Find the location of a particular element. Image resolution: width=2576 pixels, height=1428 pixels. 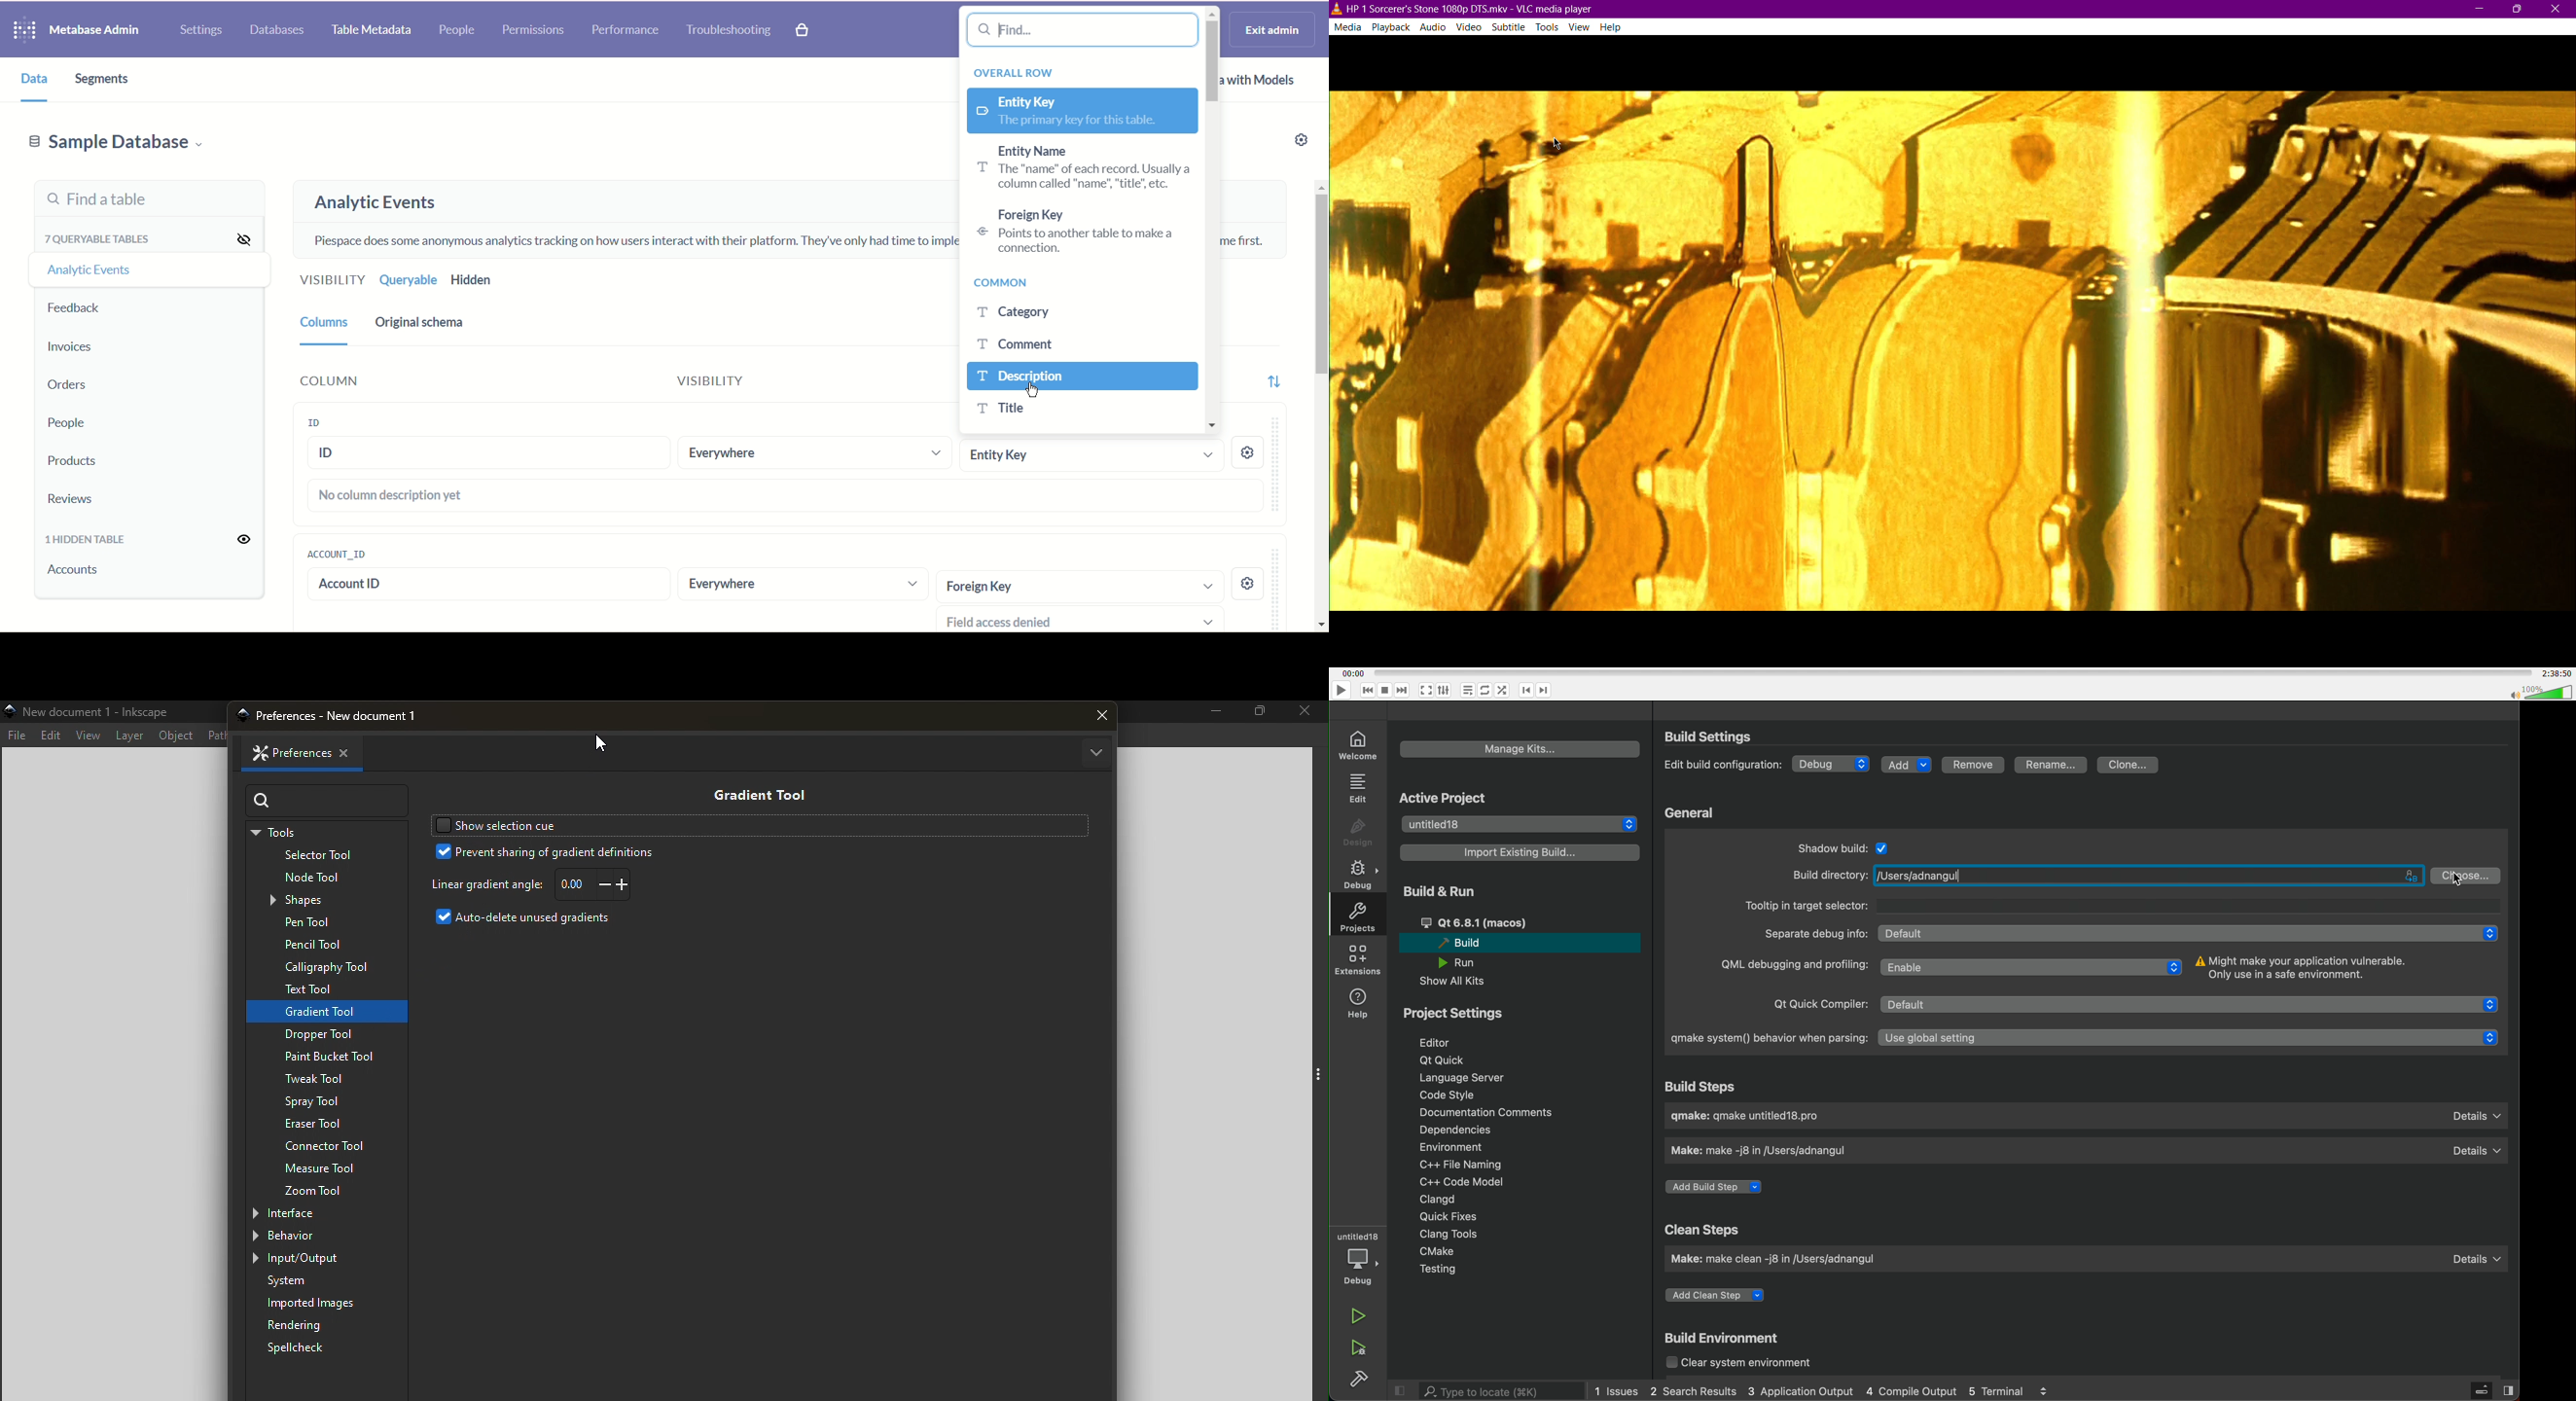

Gradient tool is located at coordinates (754, 793).